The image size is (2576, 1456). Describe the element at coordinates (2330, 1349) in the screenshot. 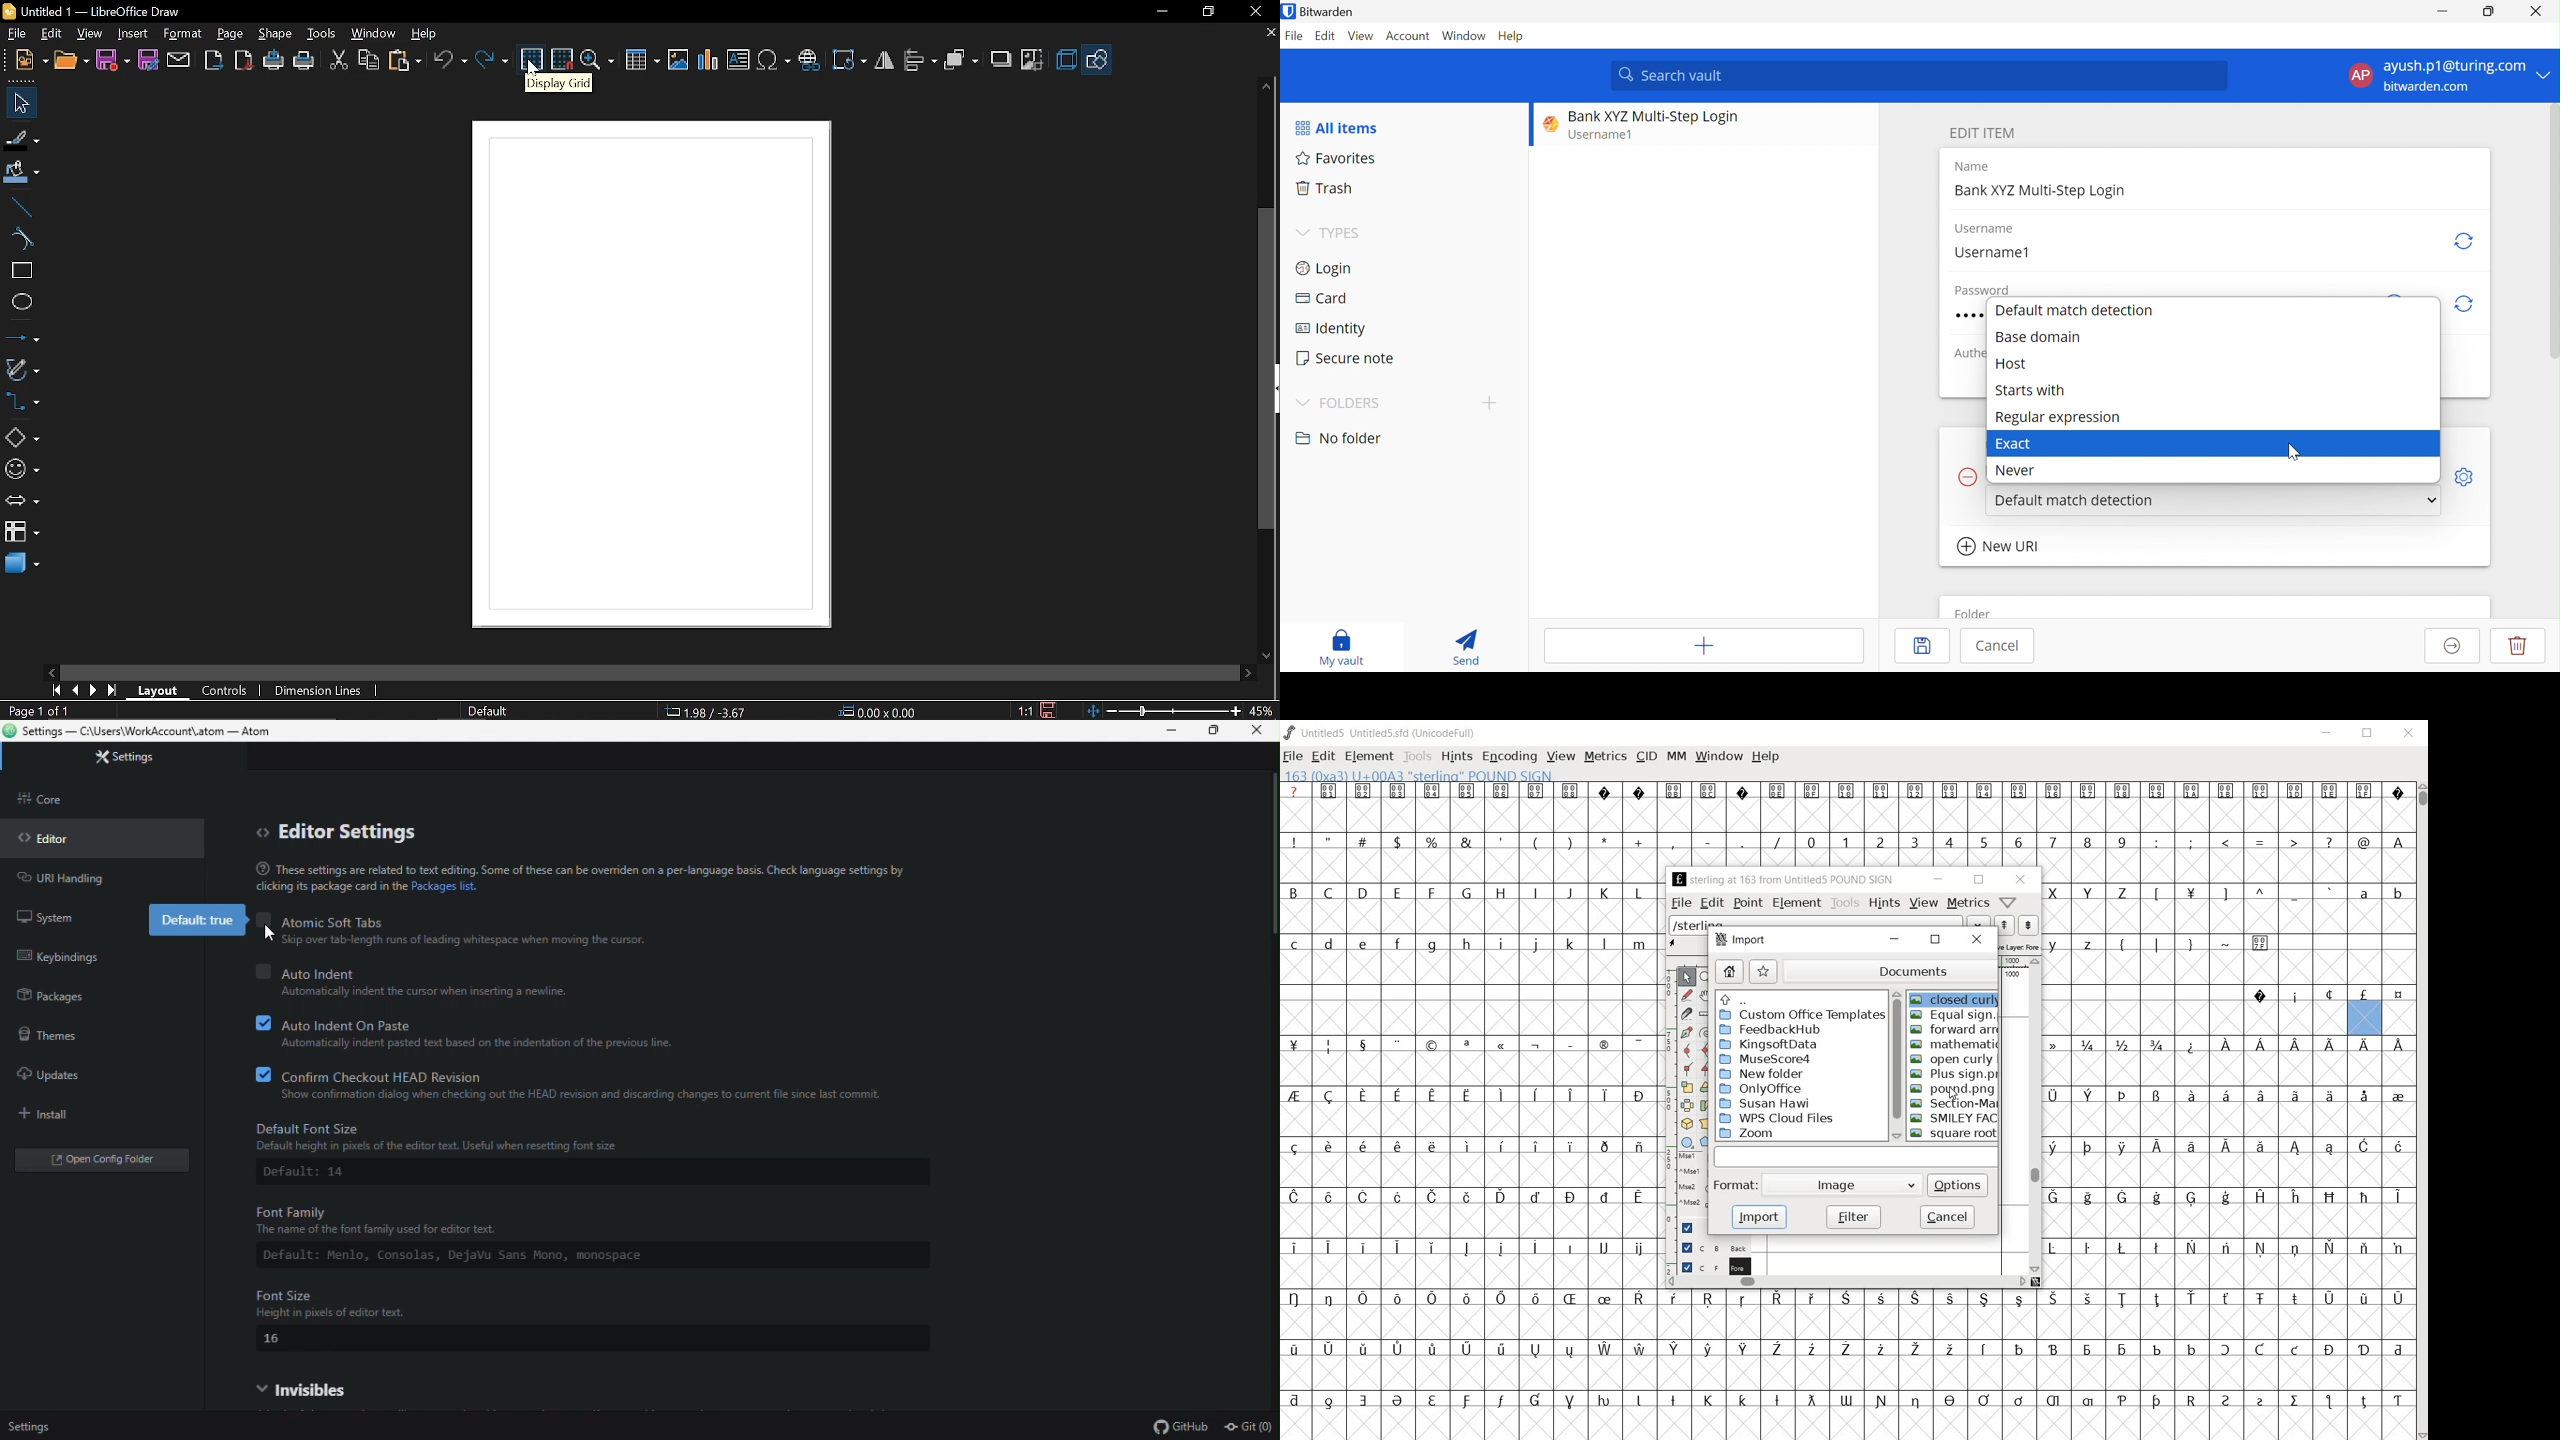

I see `Symbol` at that location.